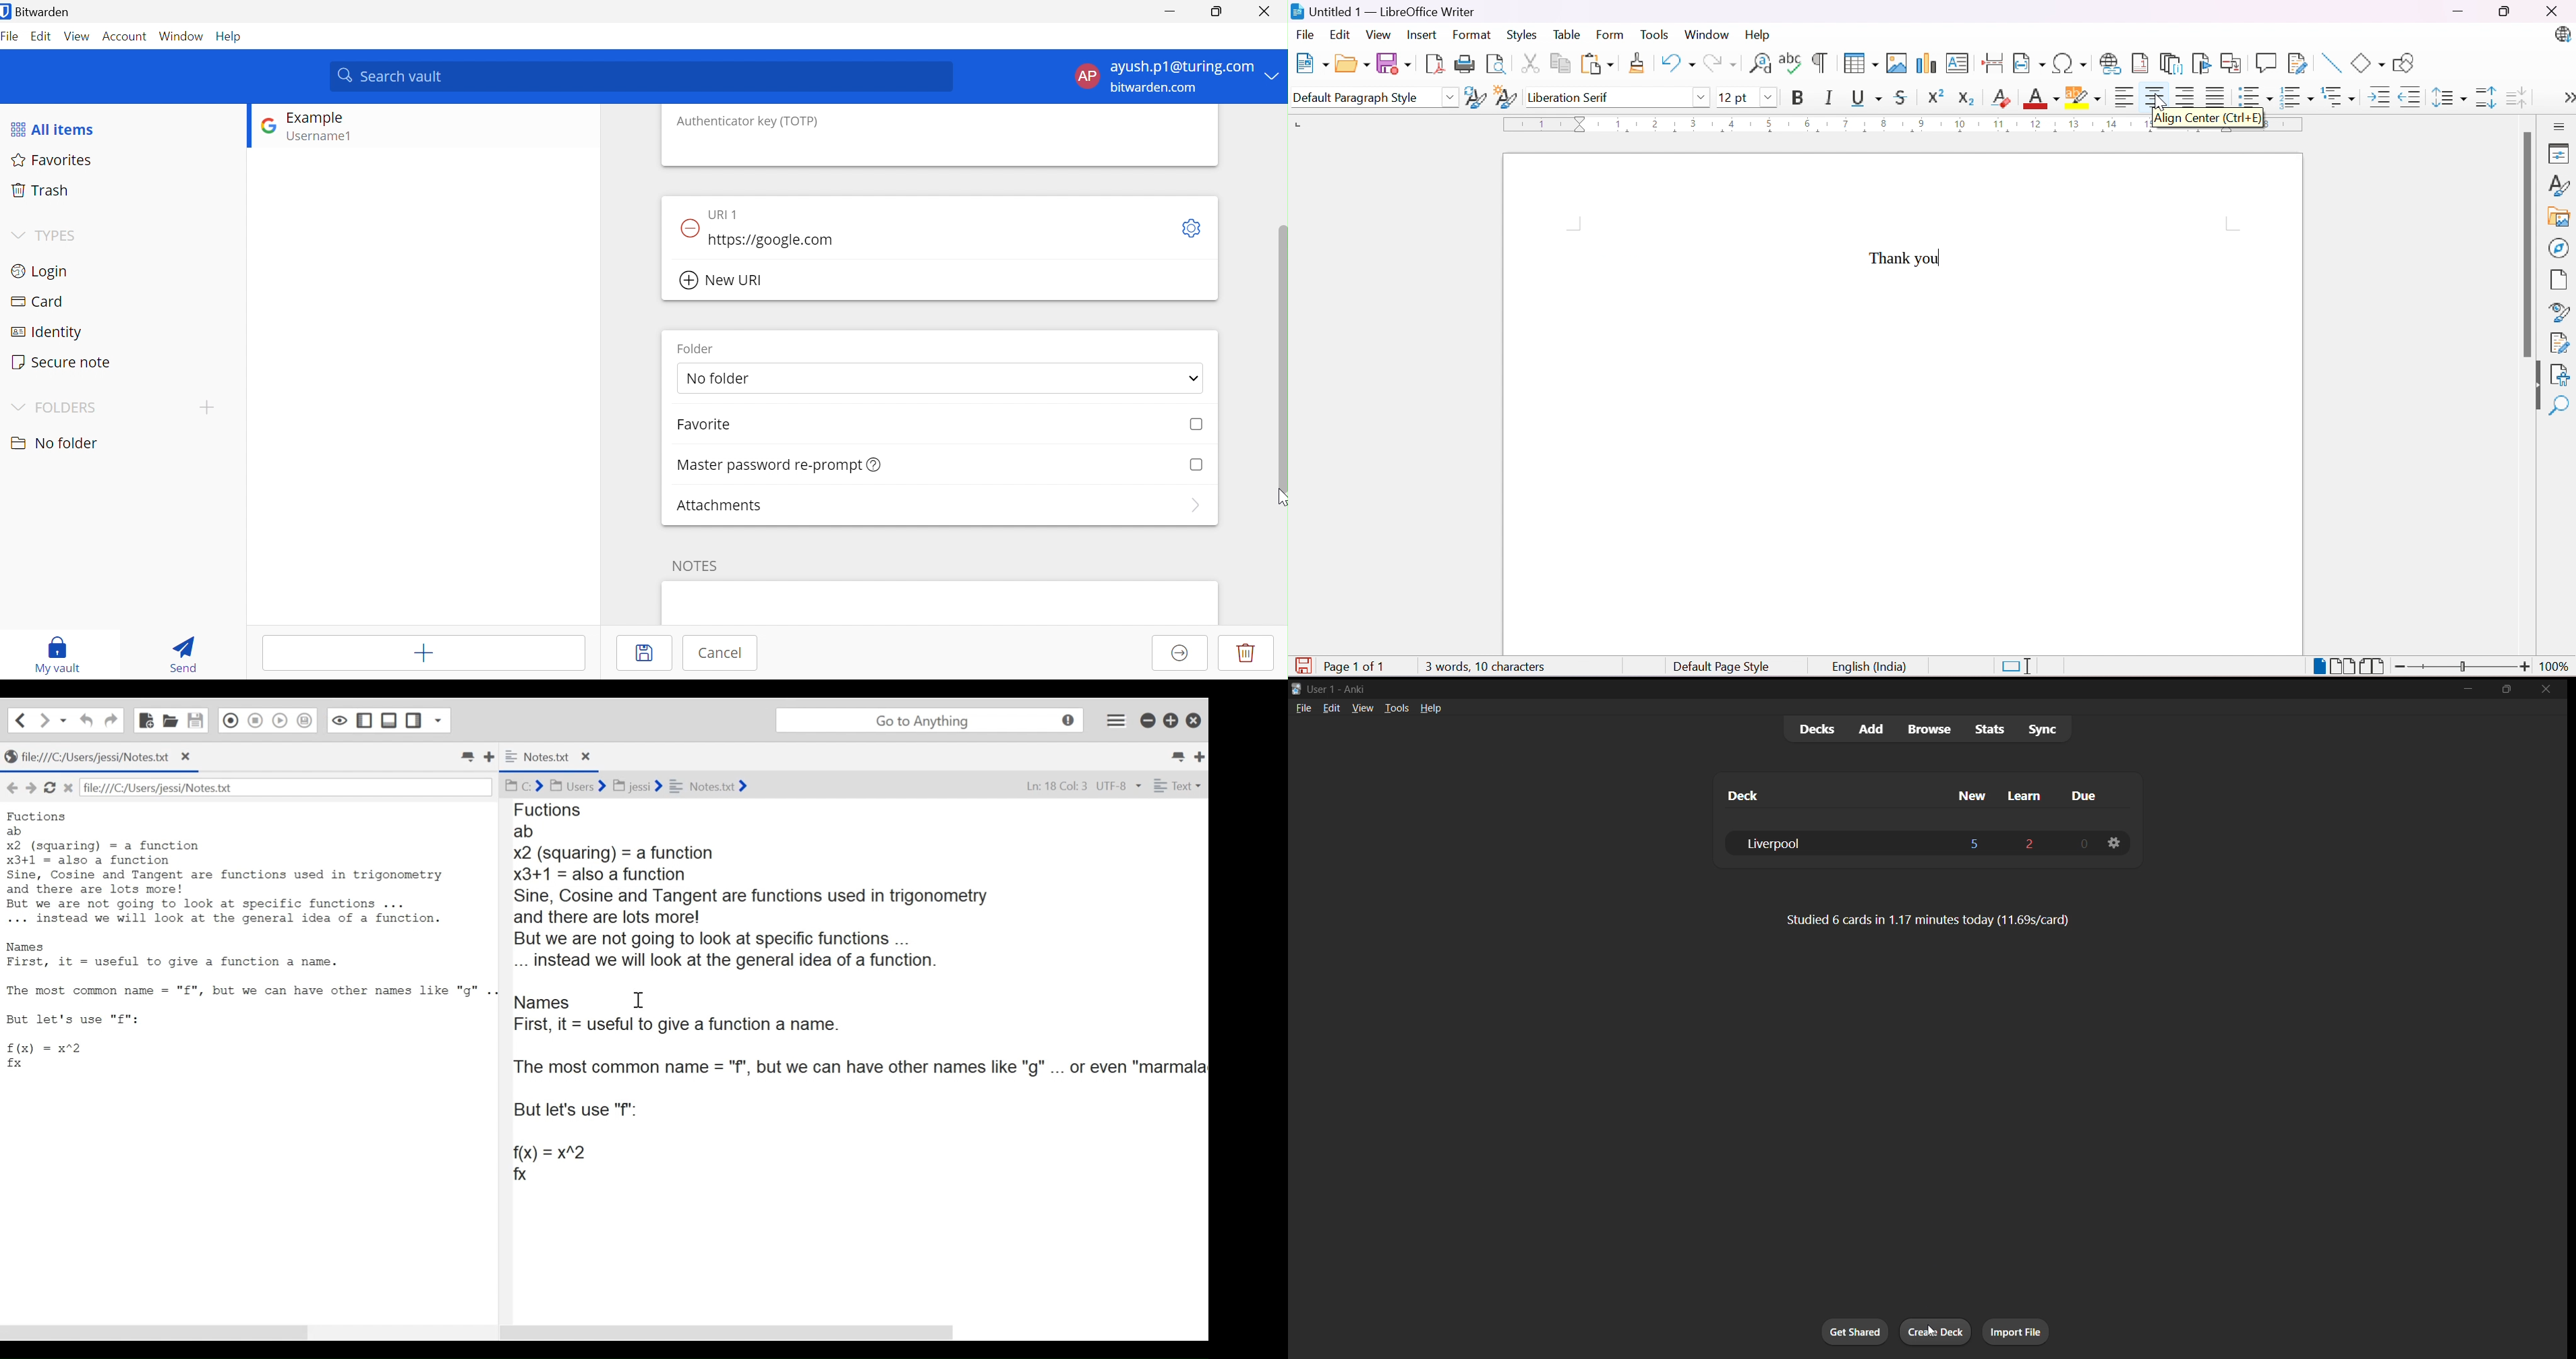 This screenshot has width=2576, height=1372. What do you see at coordinates (1895, 62) in the screenshot?
I see `Insert Table` at bounding box center [1895, 62].